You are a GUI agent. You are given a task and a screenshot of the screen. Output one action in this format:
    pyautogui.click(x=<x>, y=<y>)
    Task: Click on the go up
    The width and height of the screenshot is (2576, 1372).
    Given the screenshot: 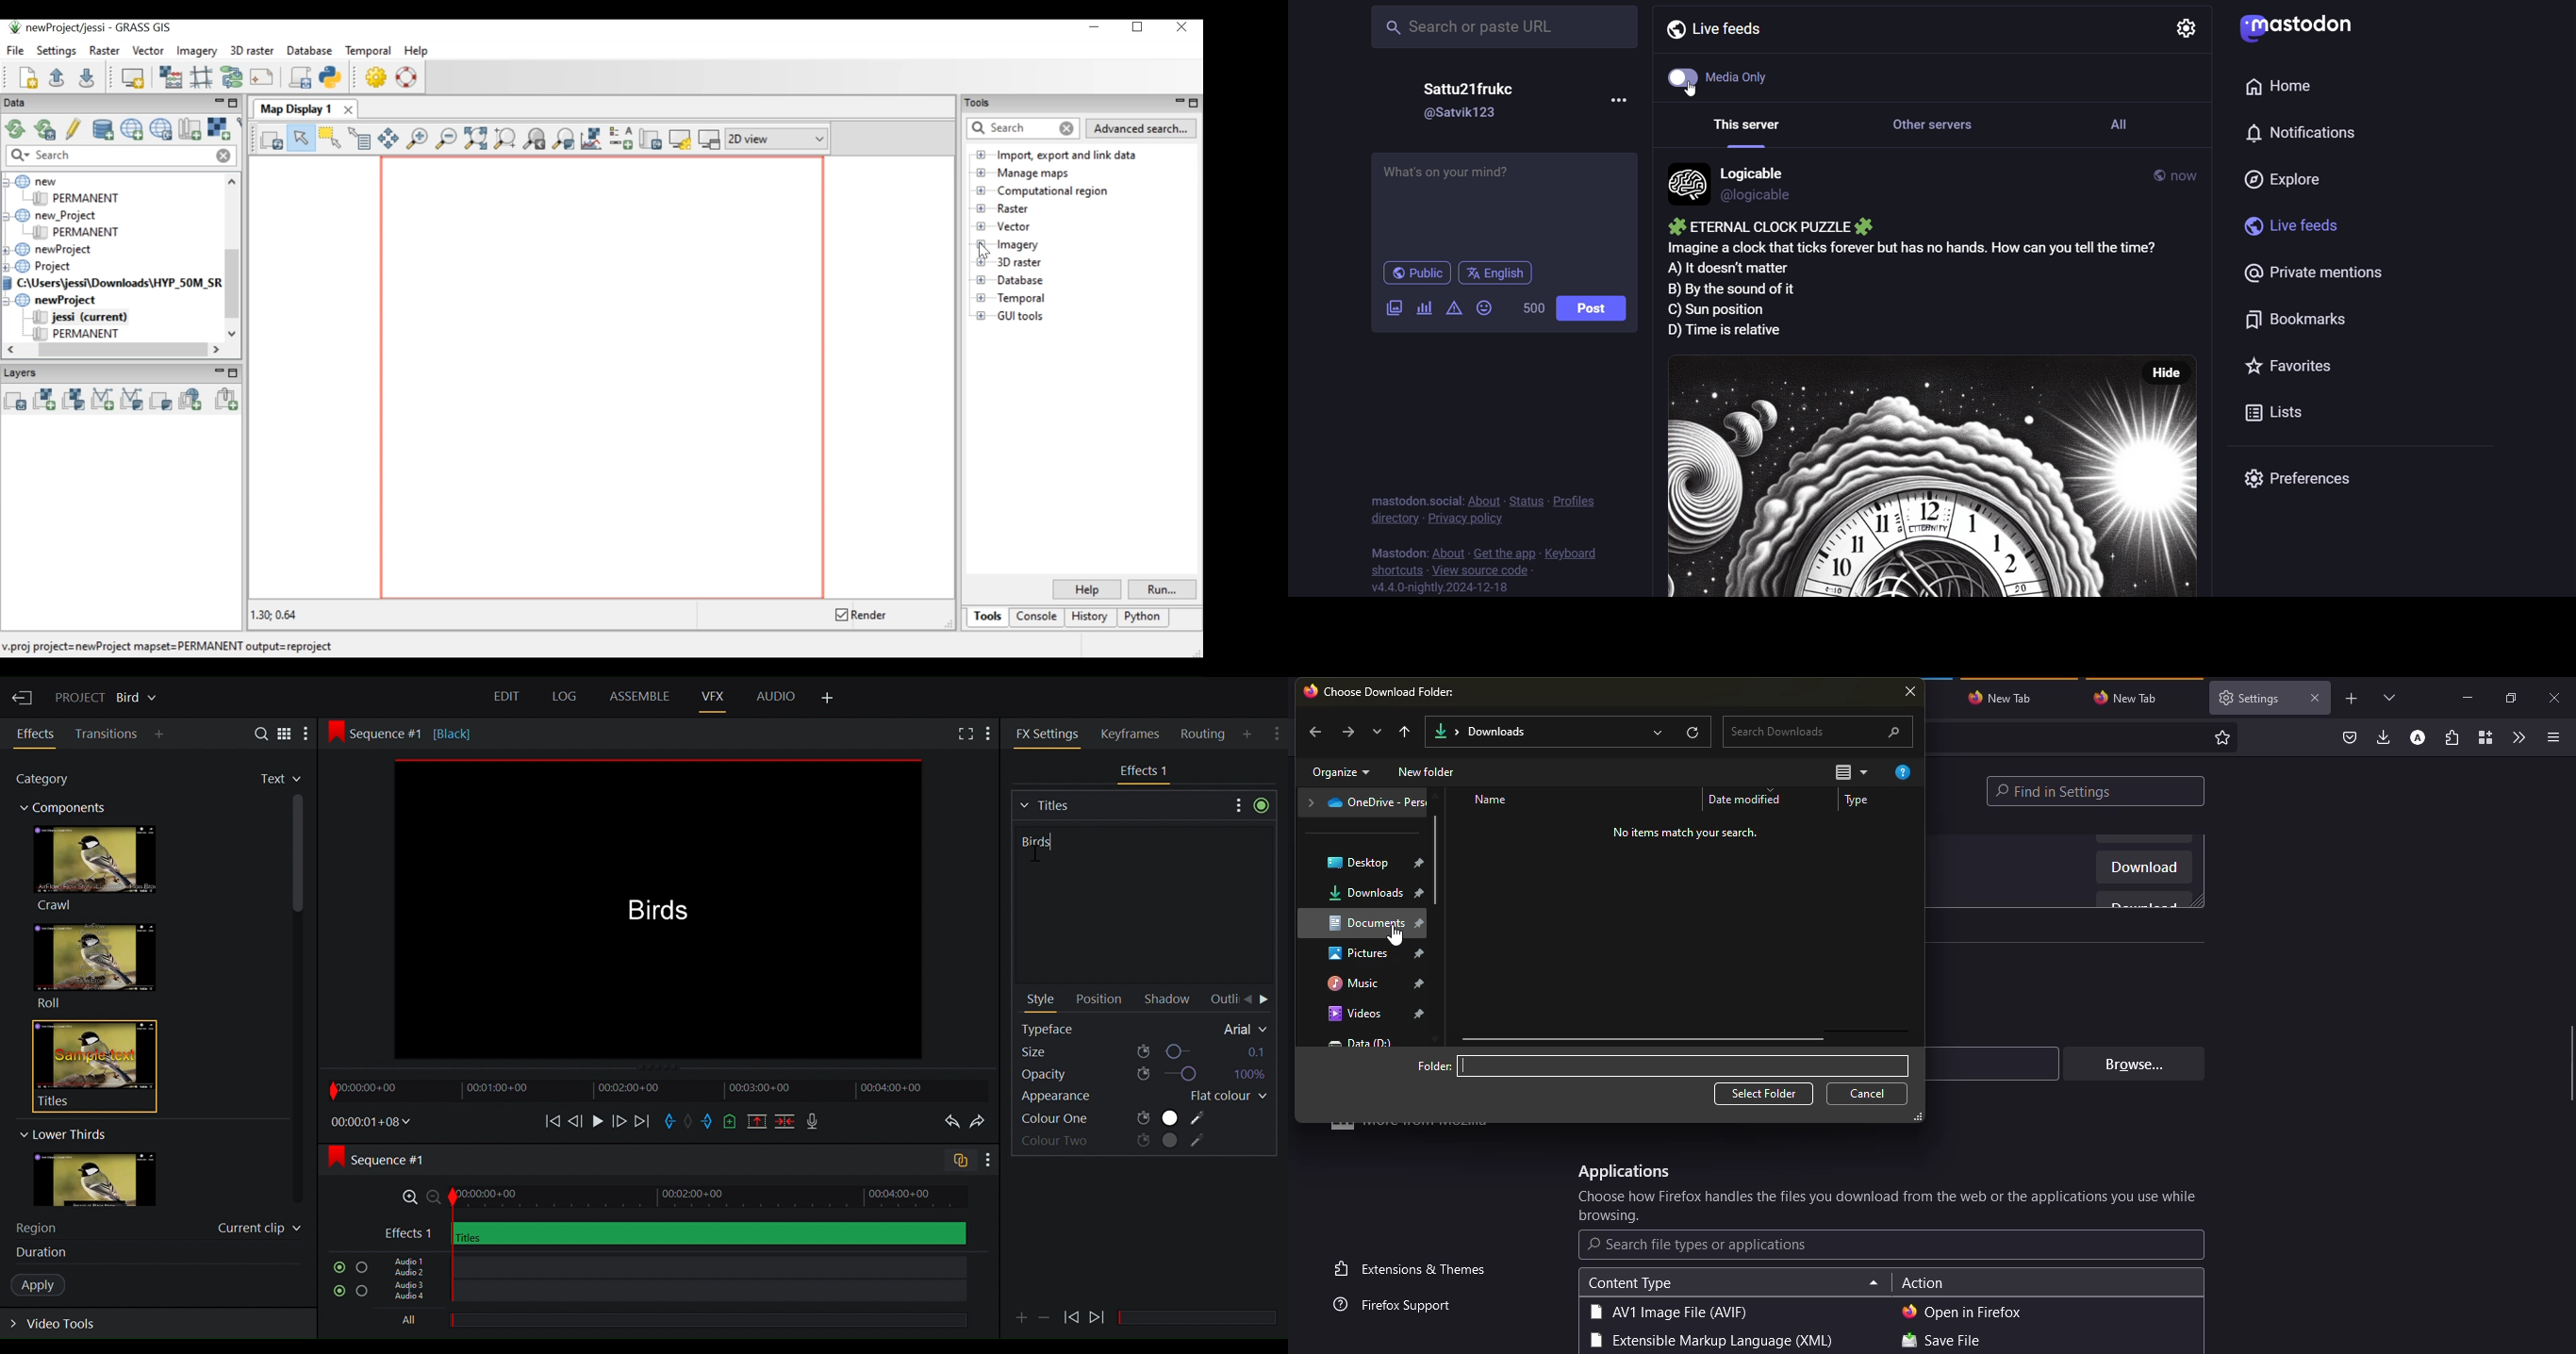 What is the action you would take?
    pyautogui.click(x=1408, y=731)
    